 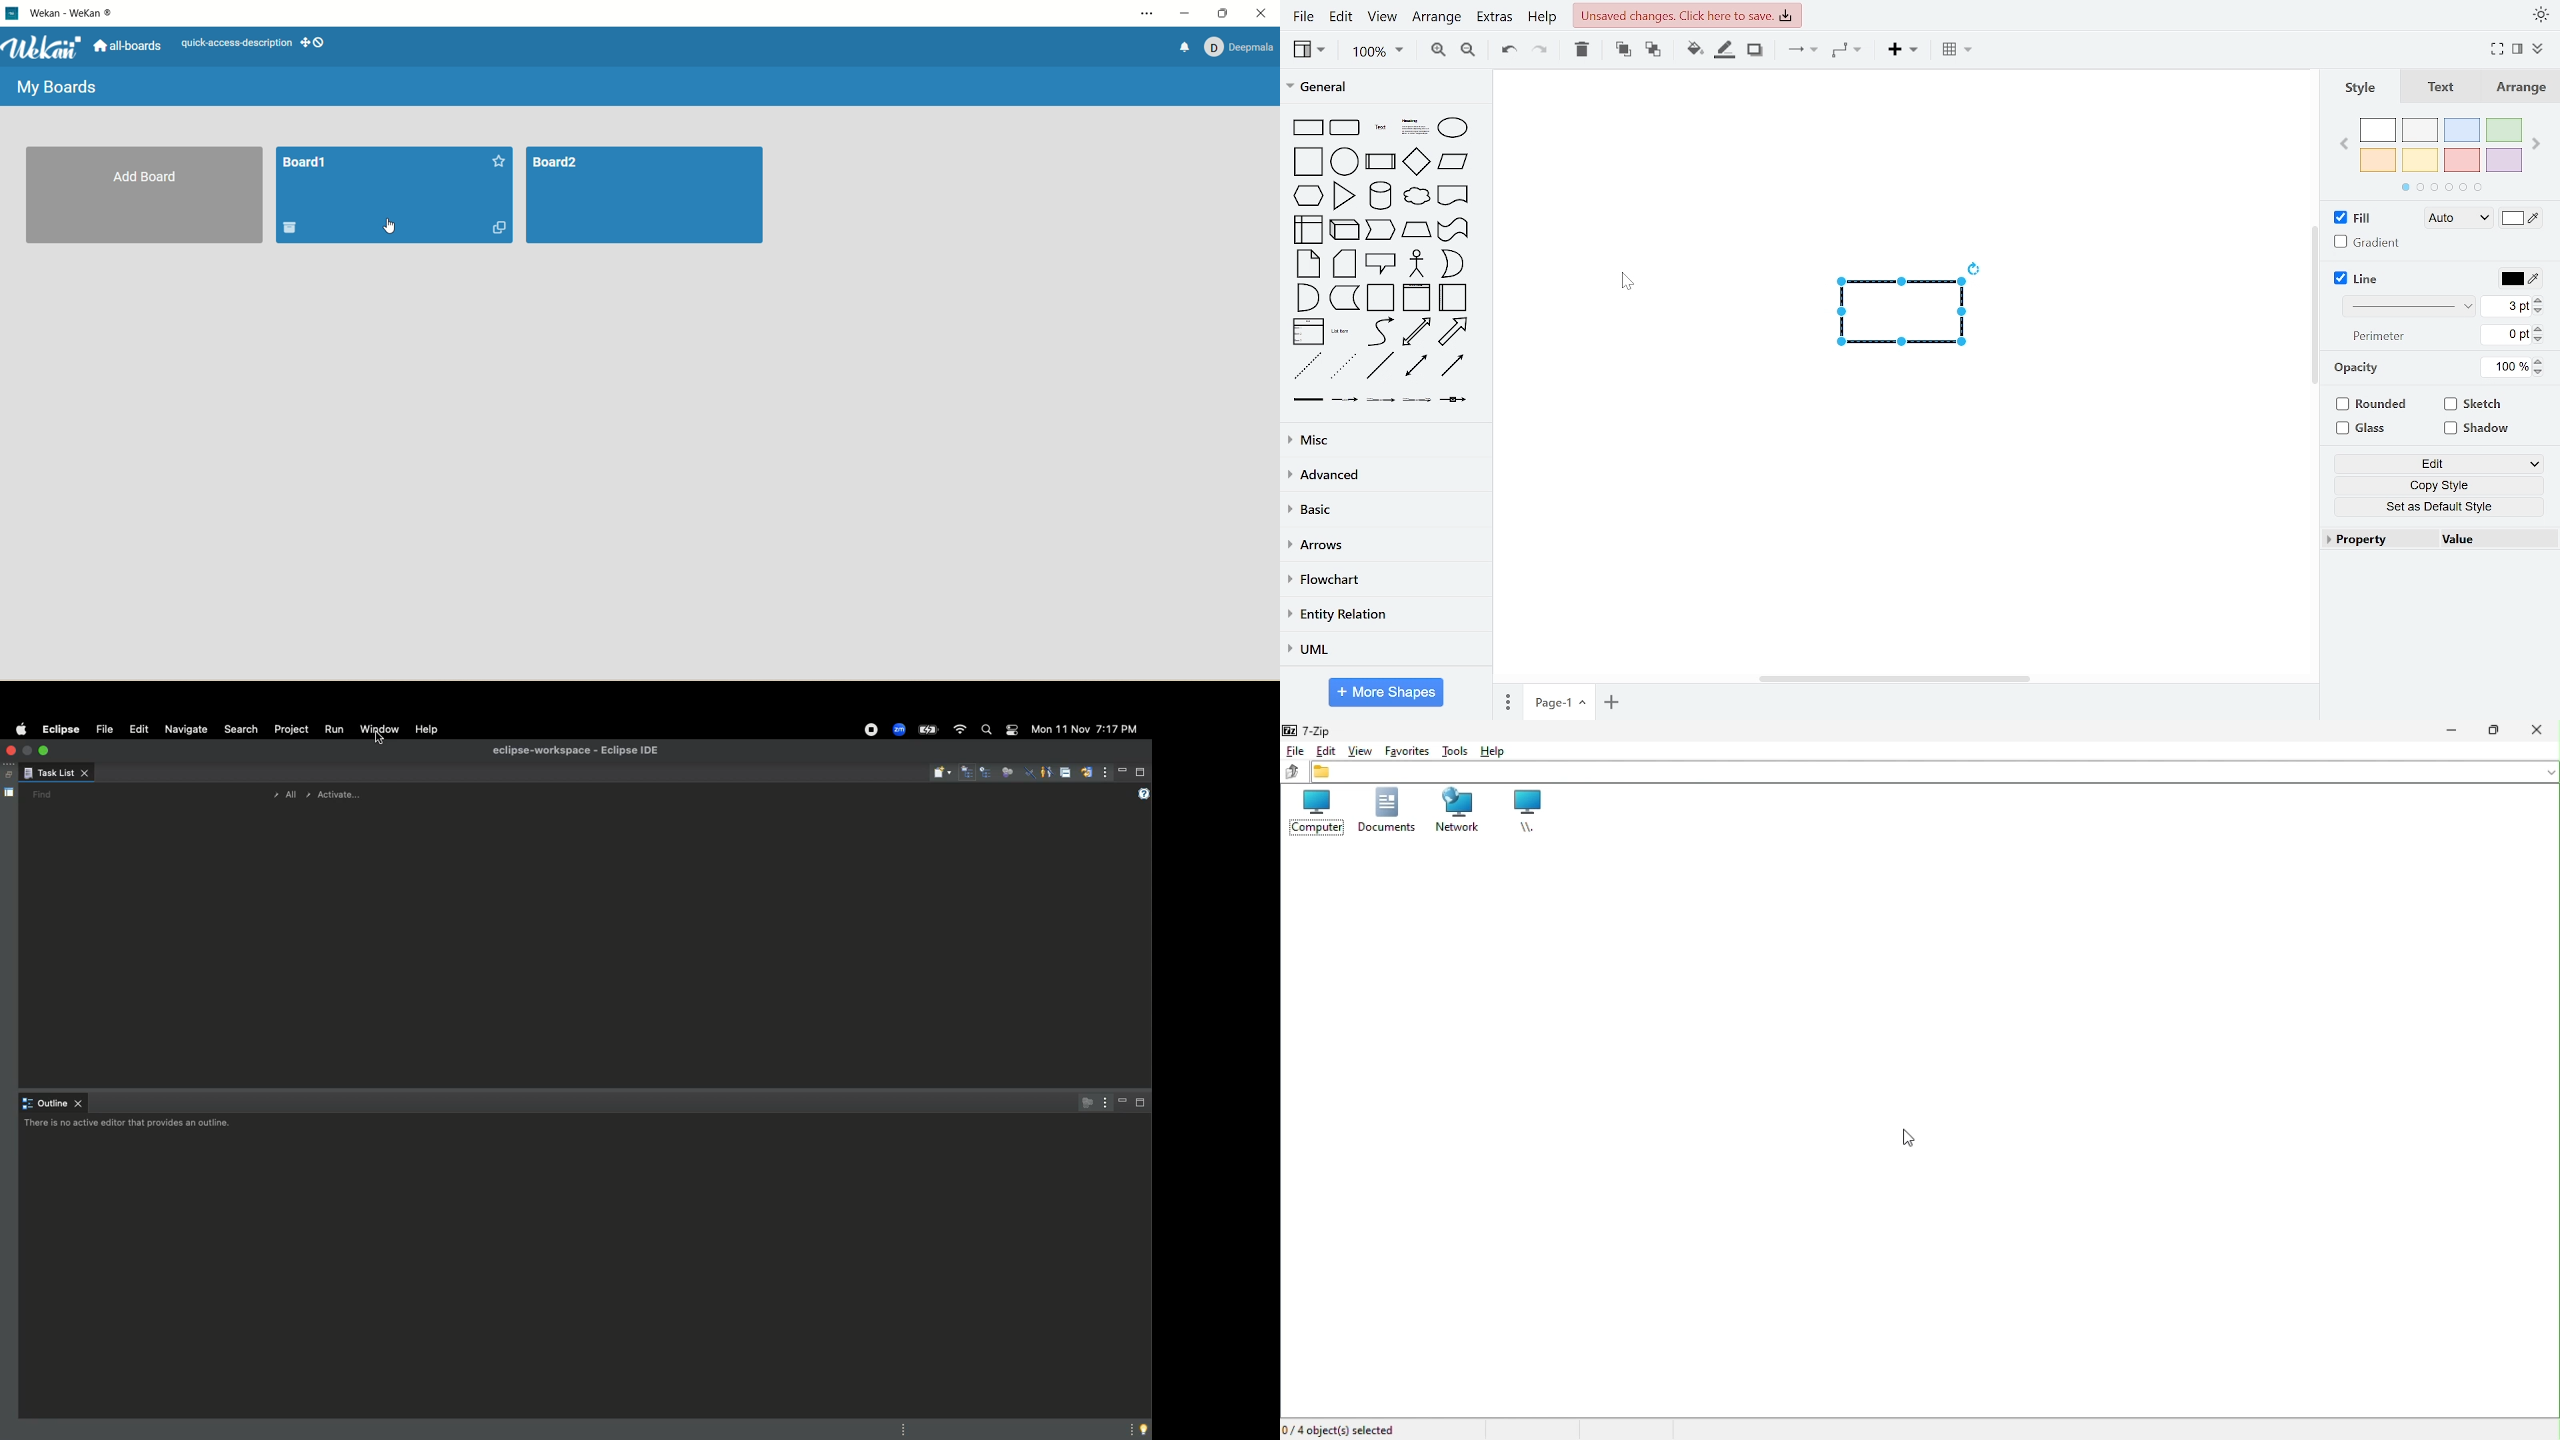 I want to click on Synchronized change, so click(x=1086, y=777).